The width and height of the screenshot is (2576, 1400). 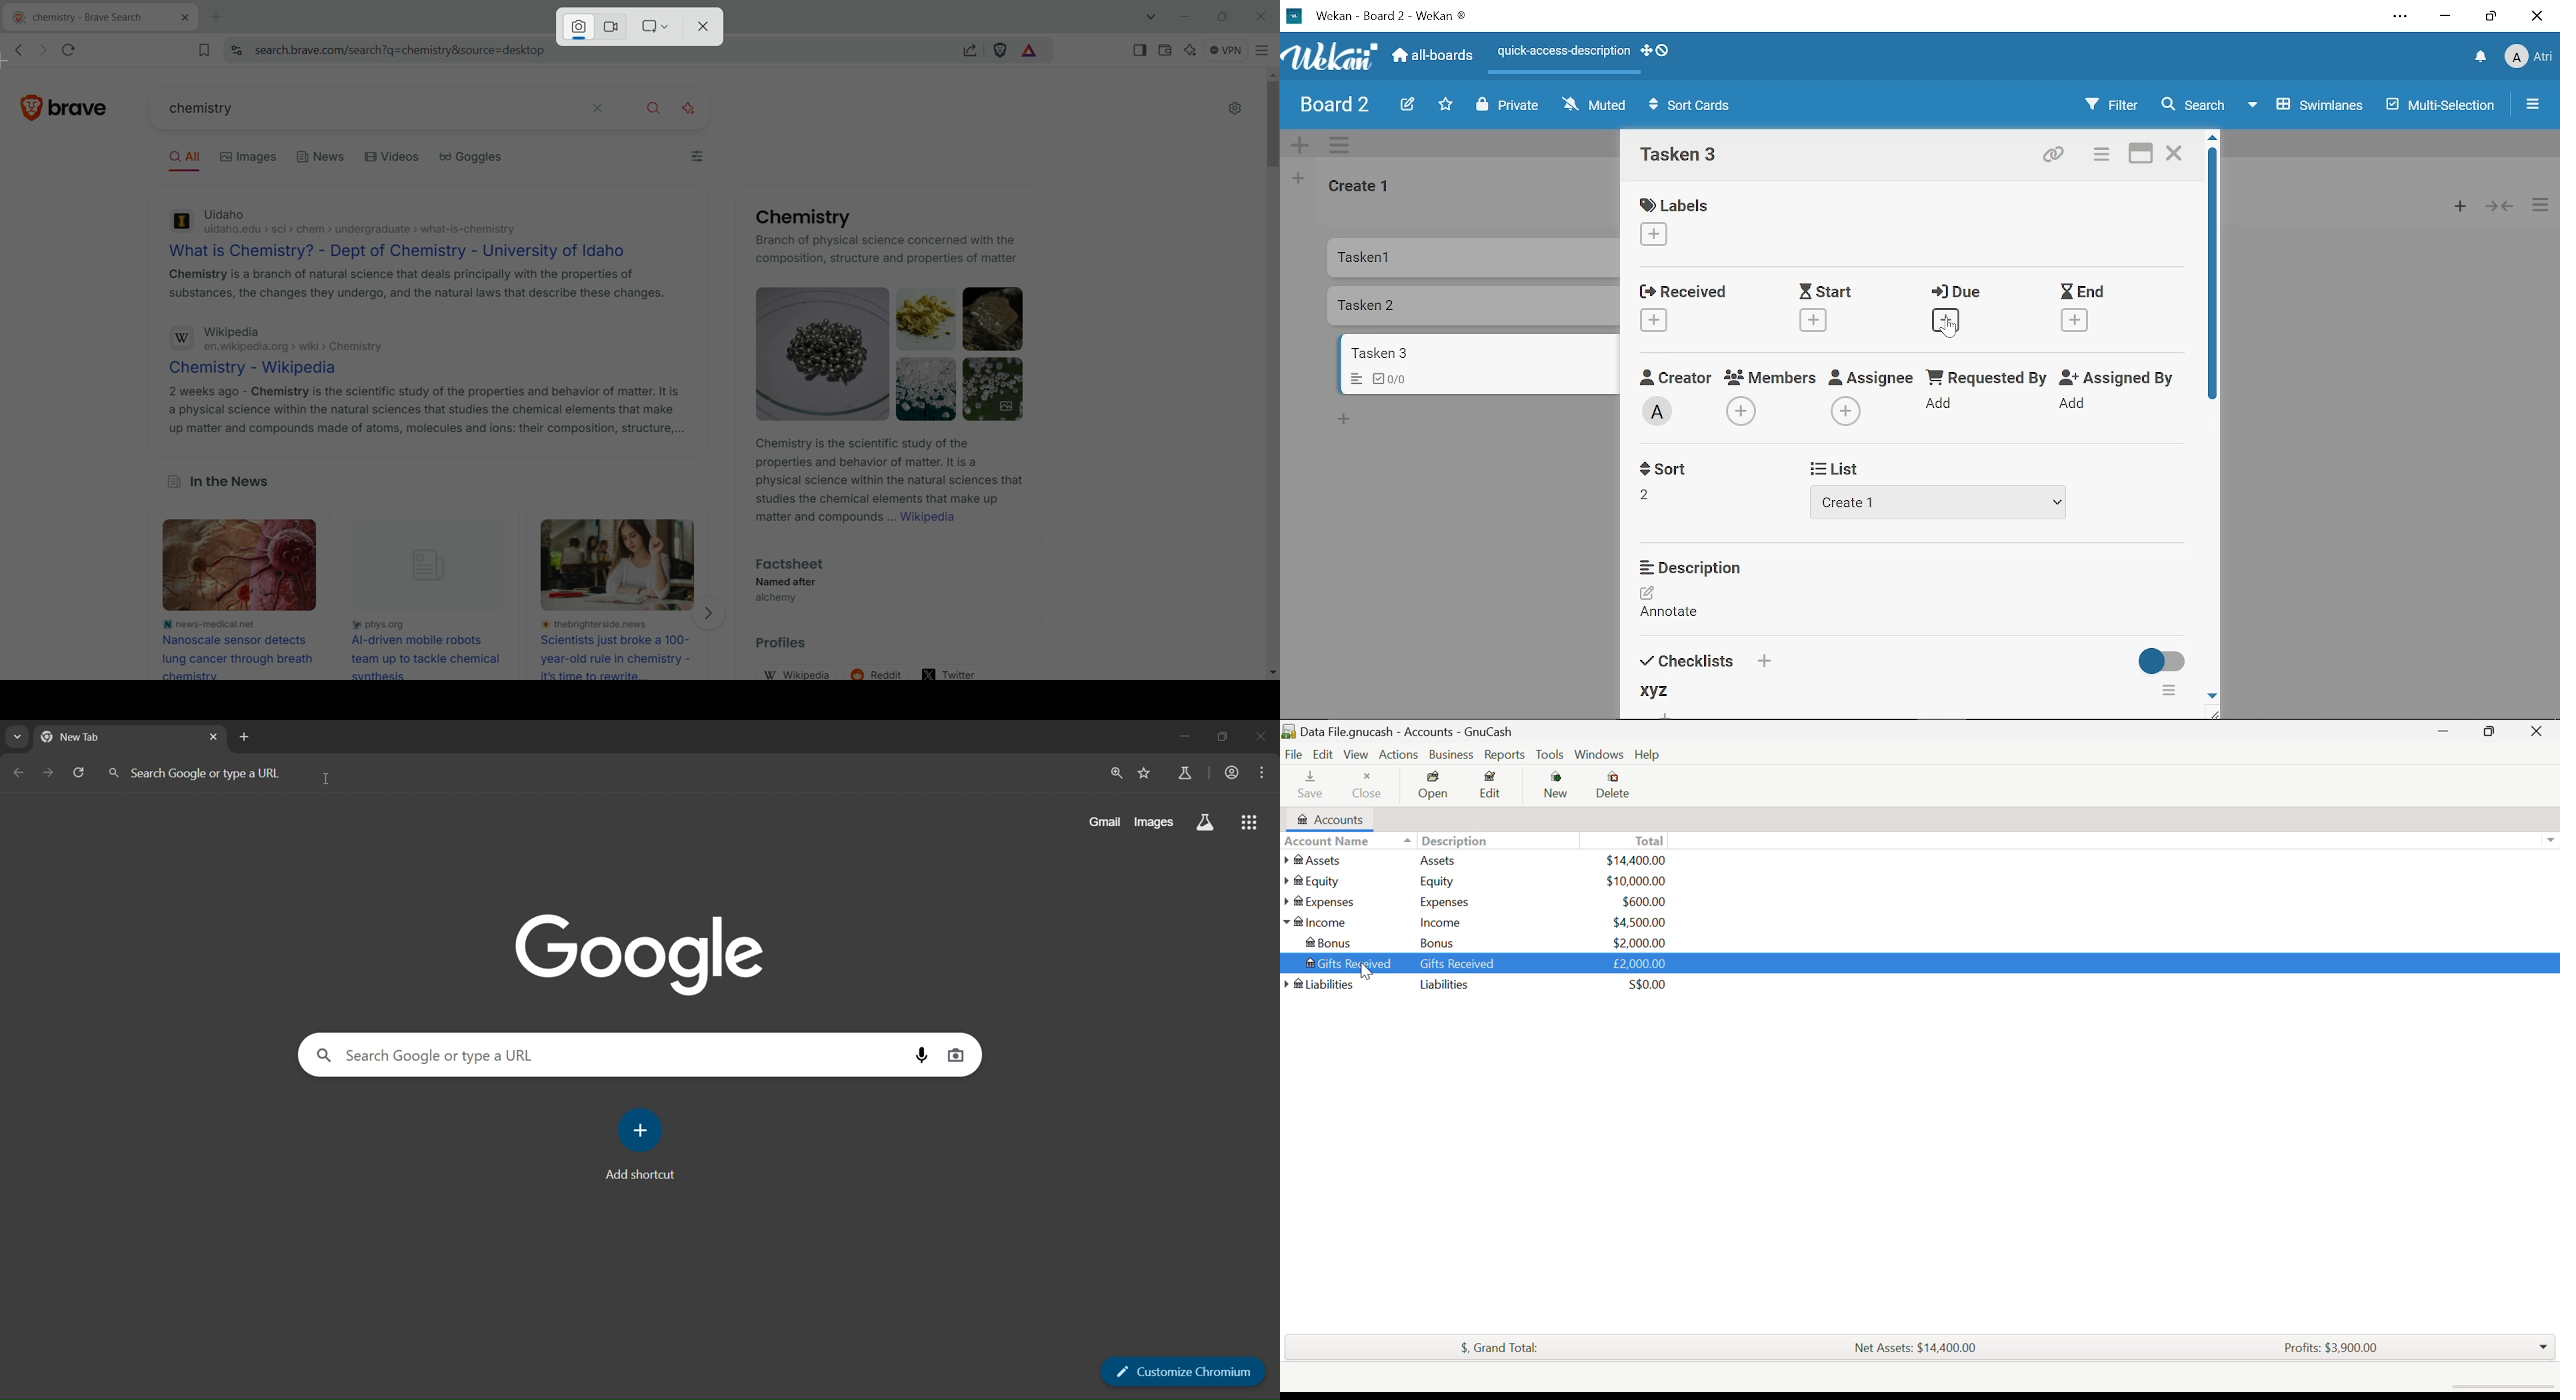 I want to click on Requested By, so click(x=1983, y=375).